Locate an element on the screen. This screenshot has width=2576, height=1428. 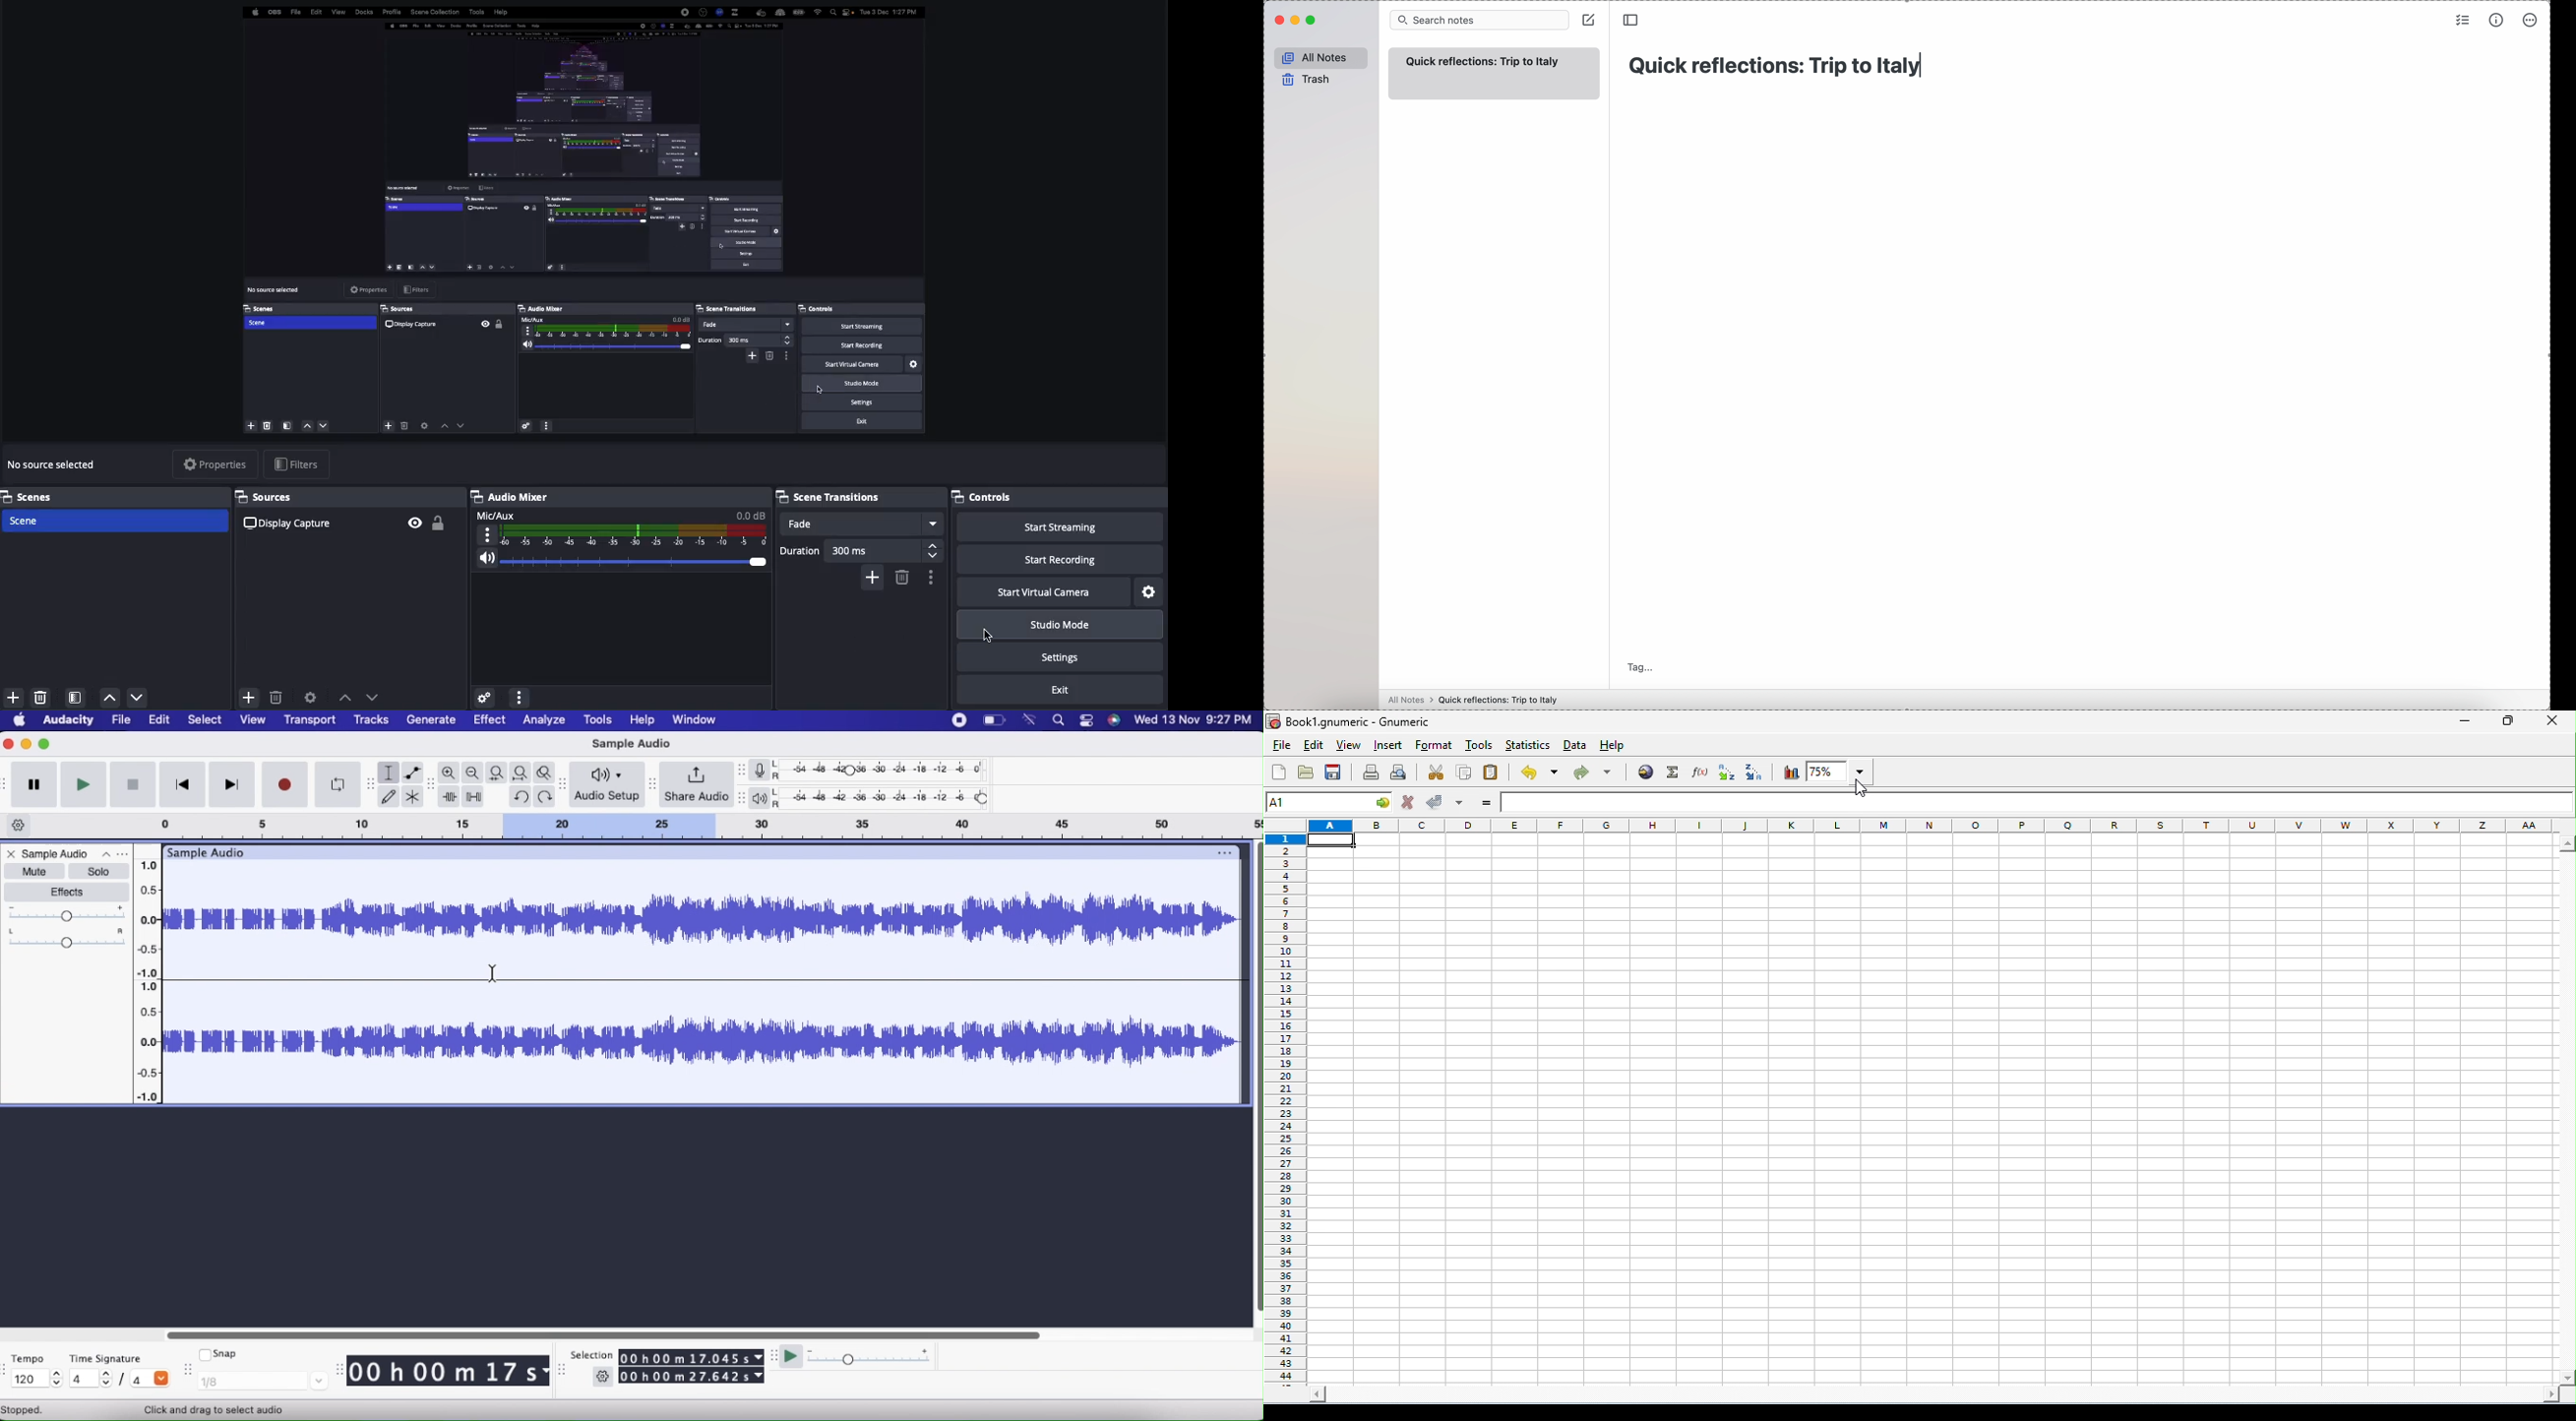
No source selected is located at coordinates (55, 465).